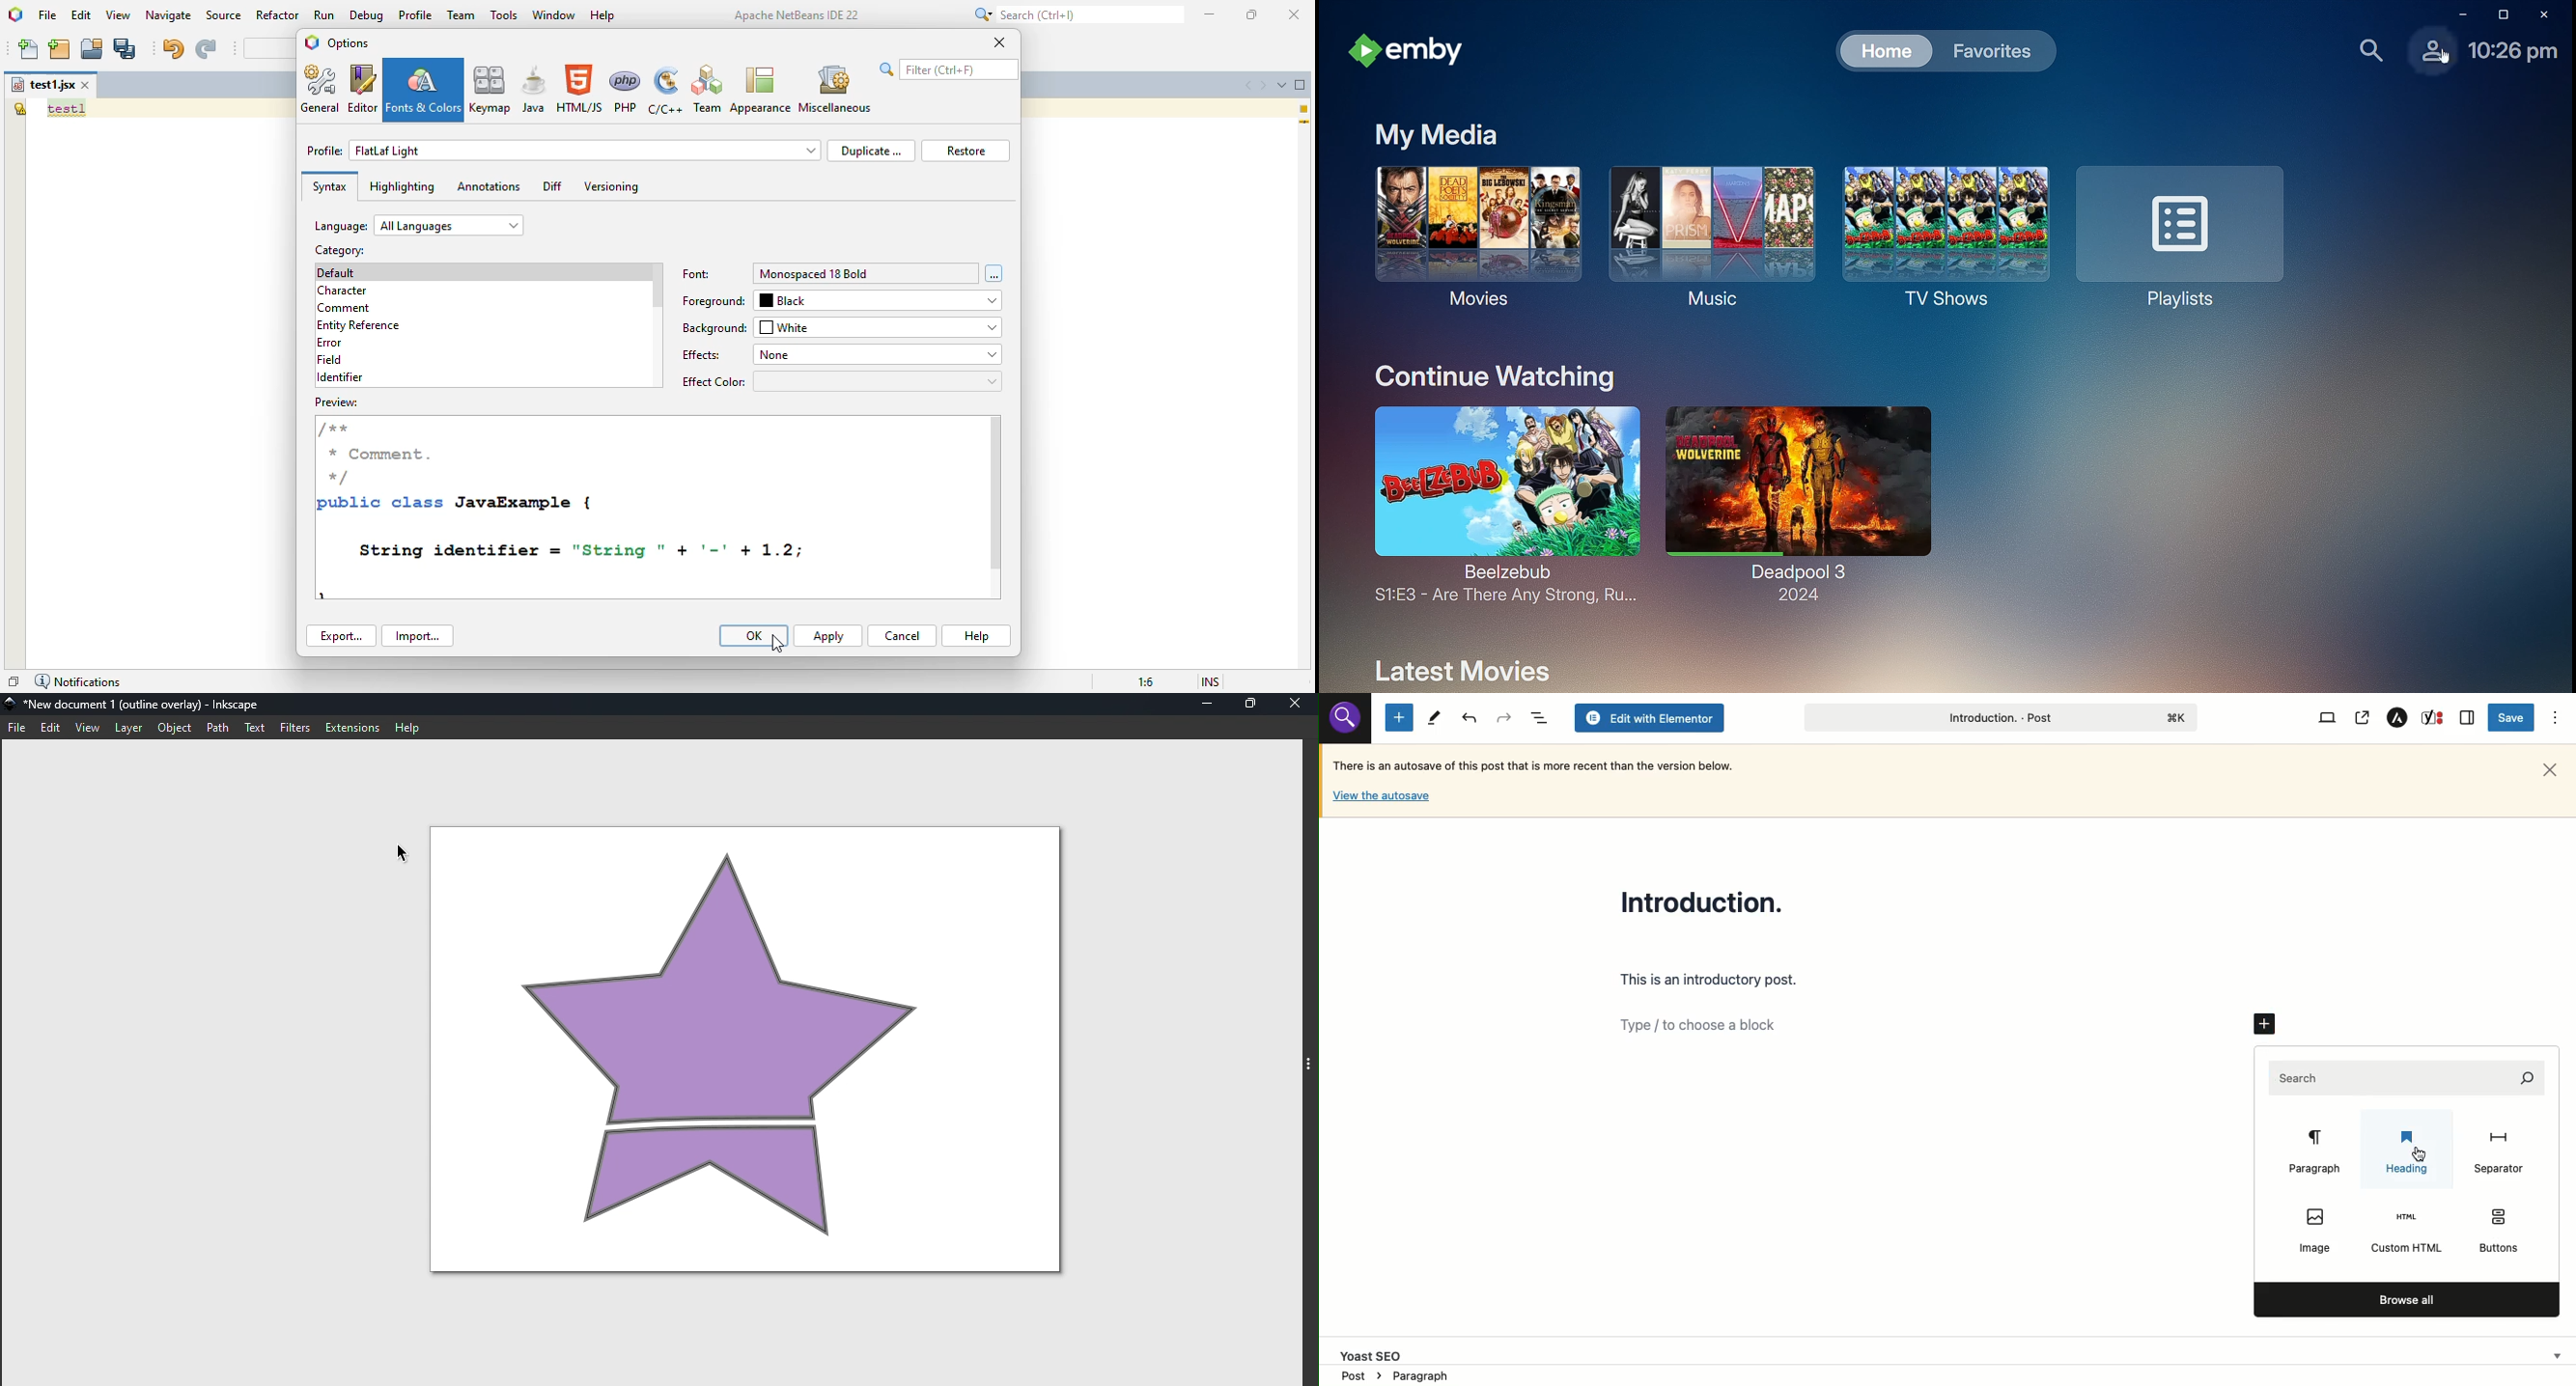  Describe the element at coordinates (2513, 717) in the screenshot. I see `Save` at that location.